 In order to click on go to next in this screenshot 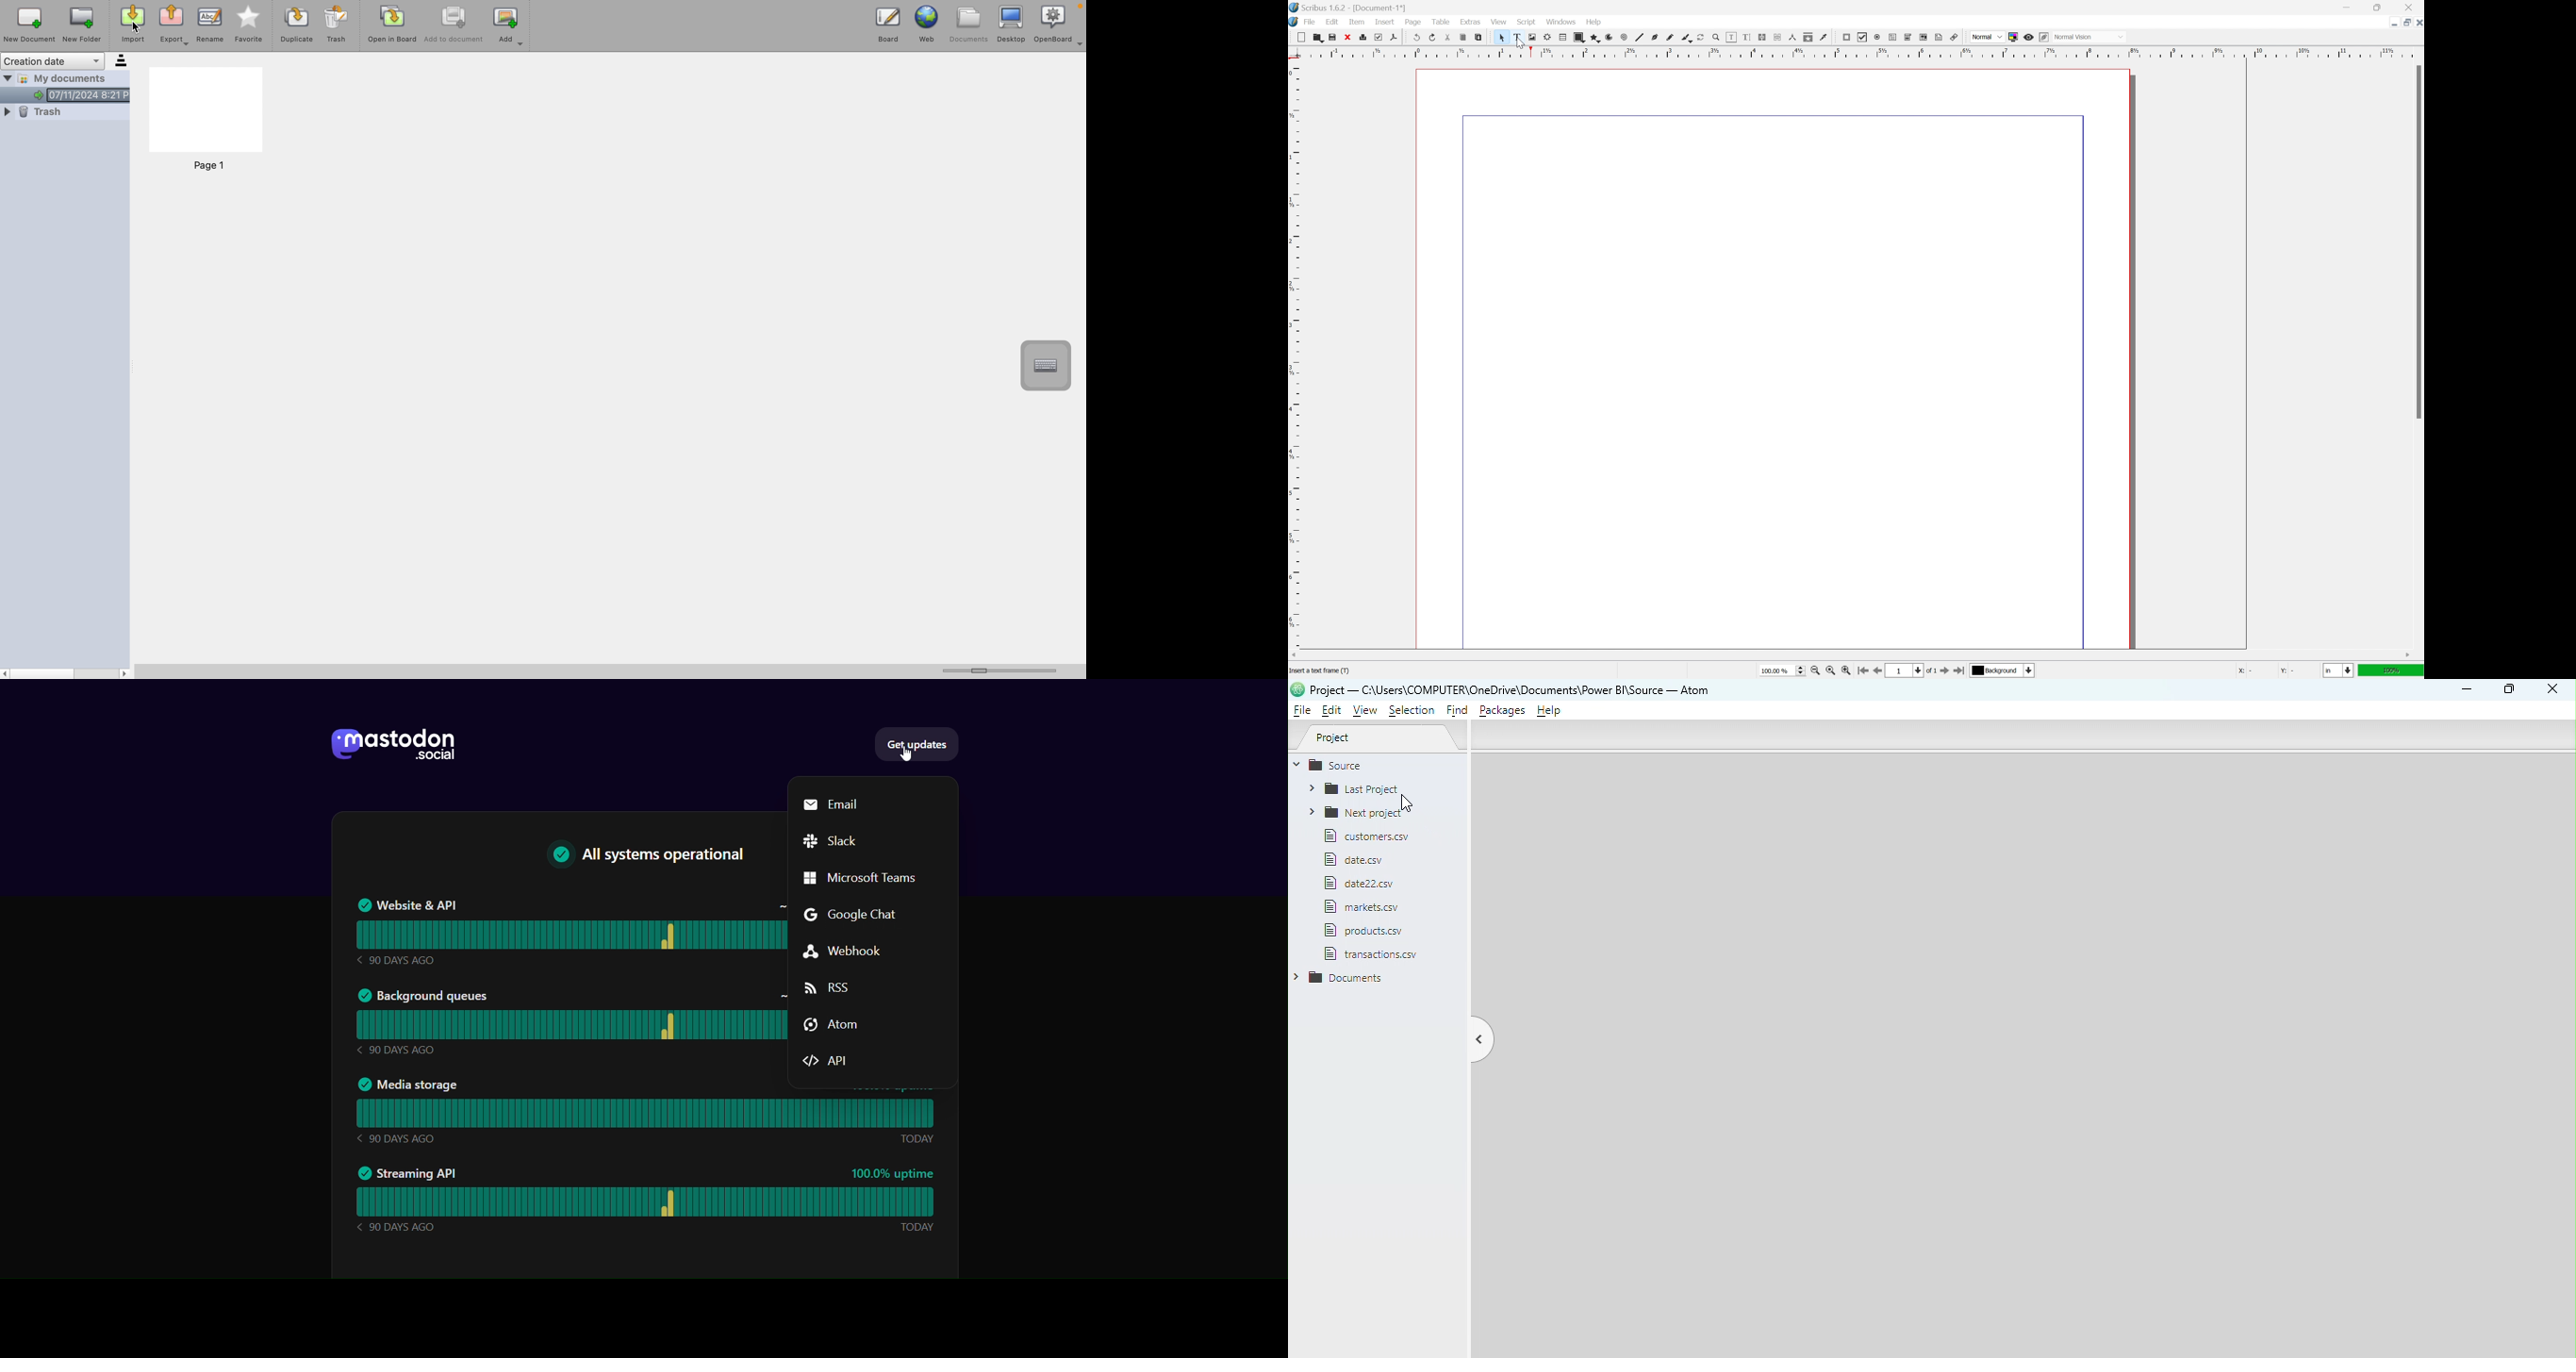, I will do `click(1950, 672)`.